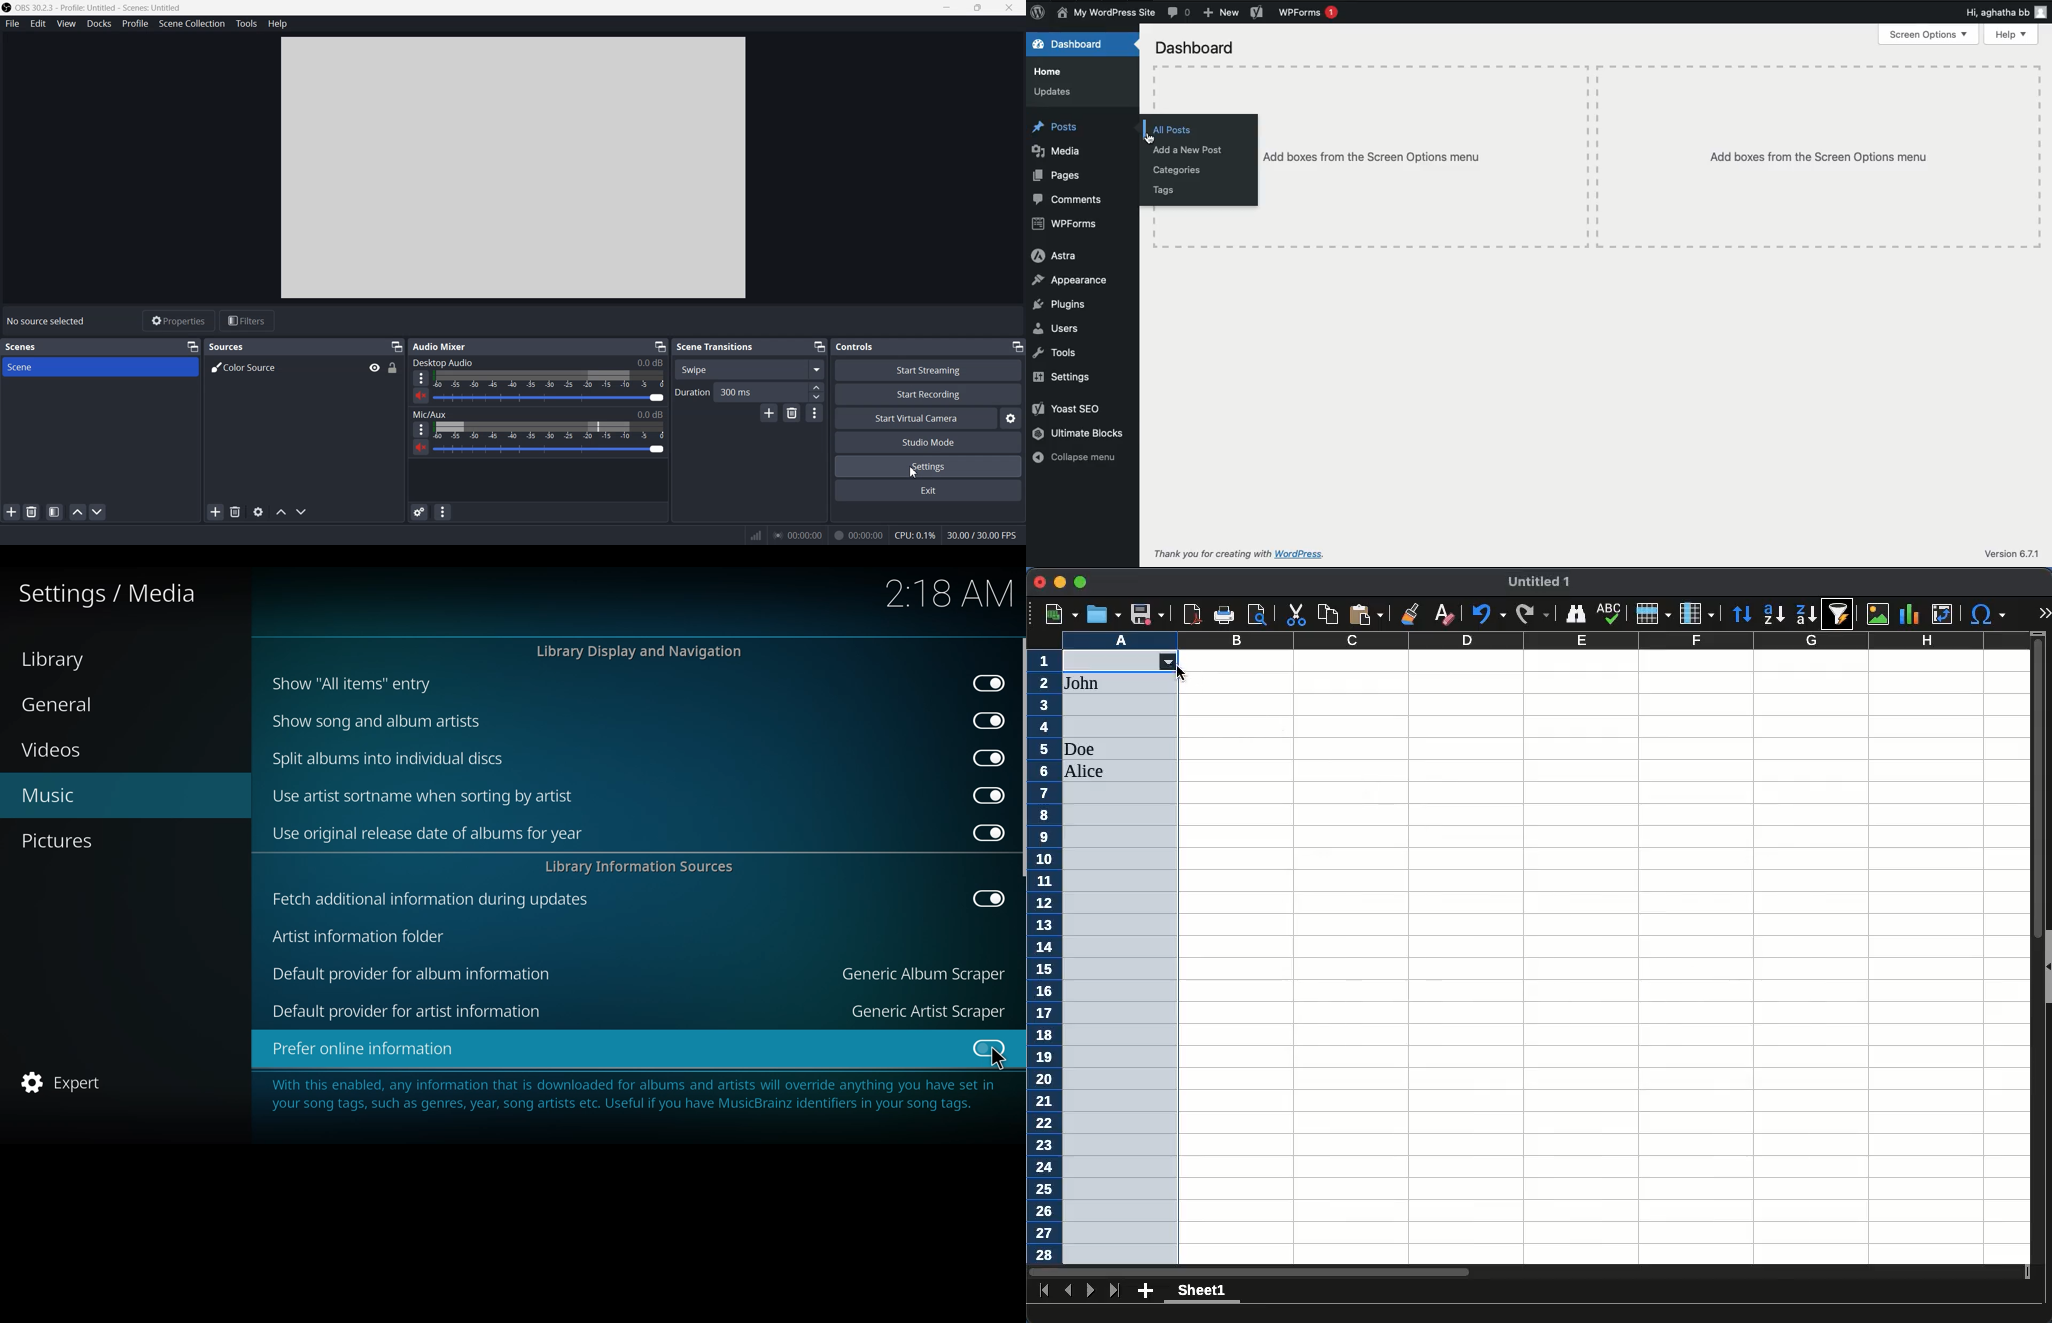 The image size is (2072, 1344). I want to click on Remove Configurable Transition, so click(792, 413).